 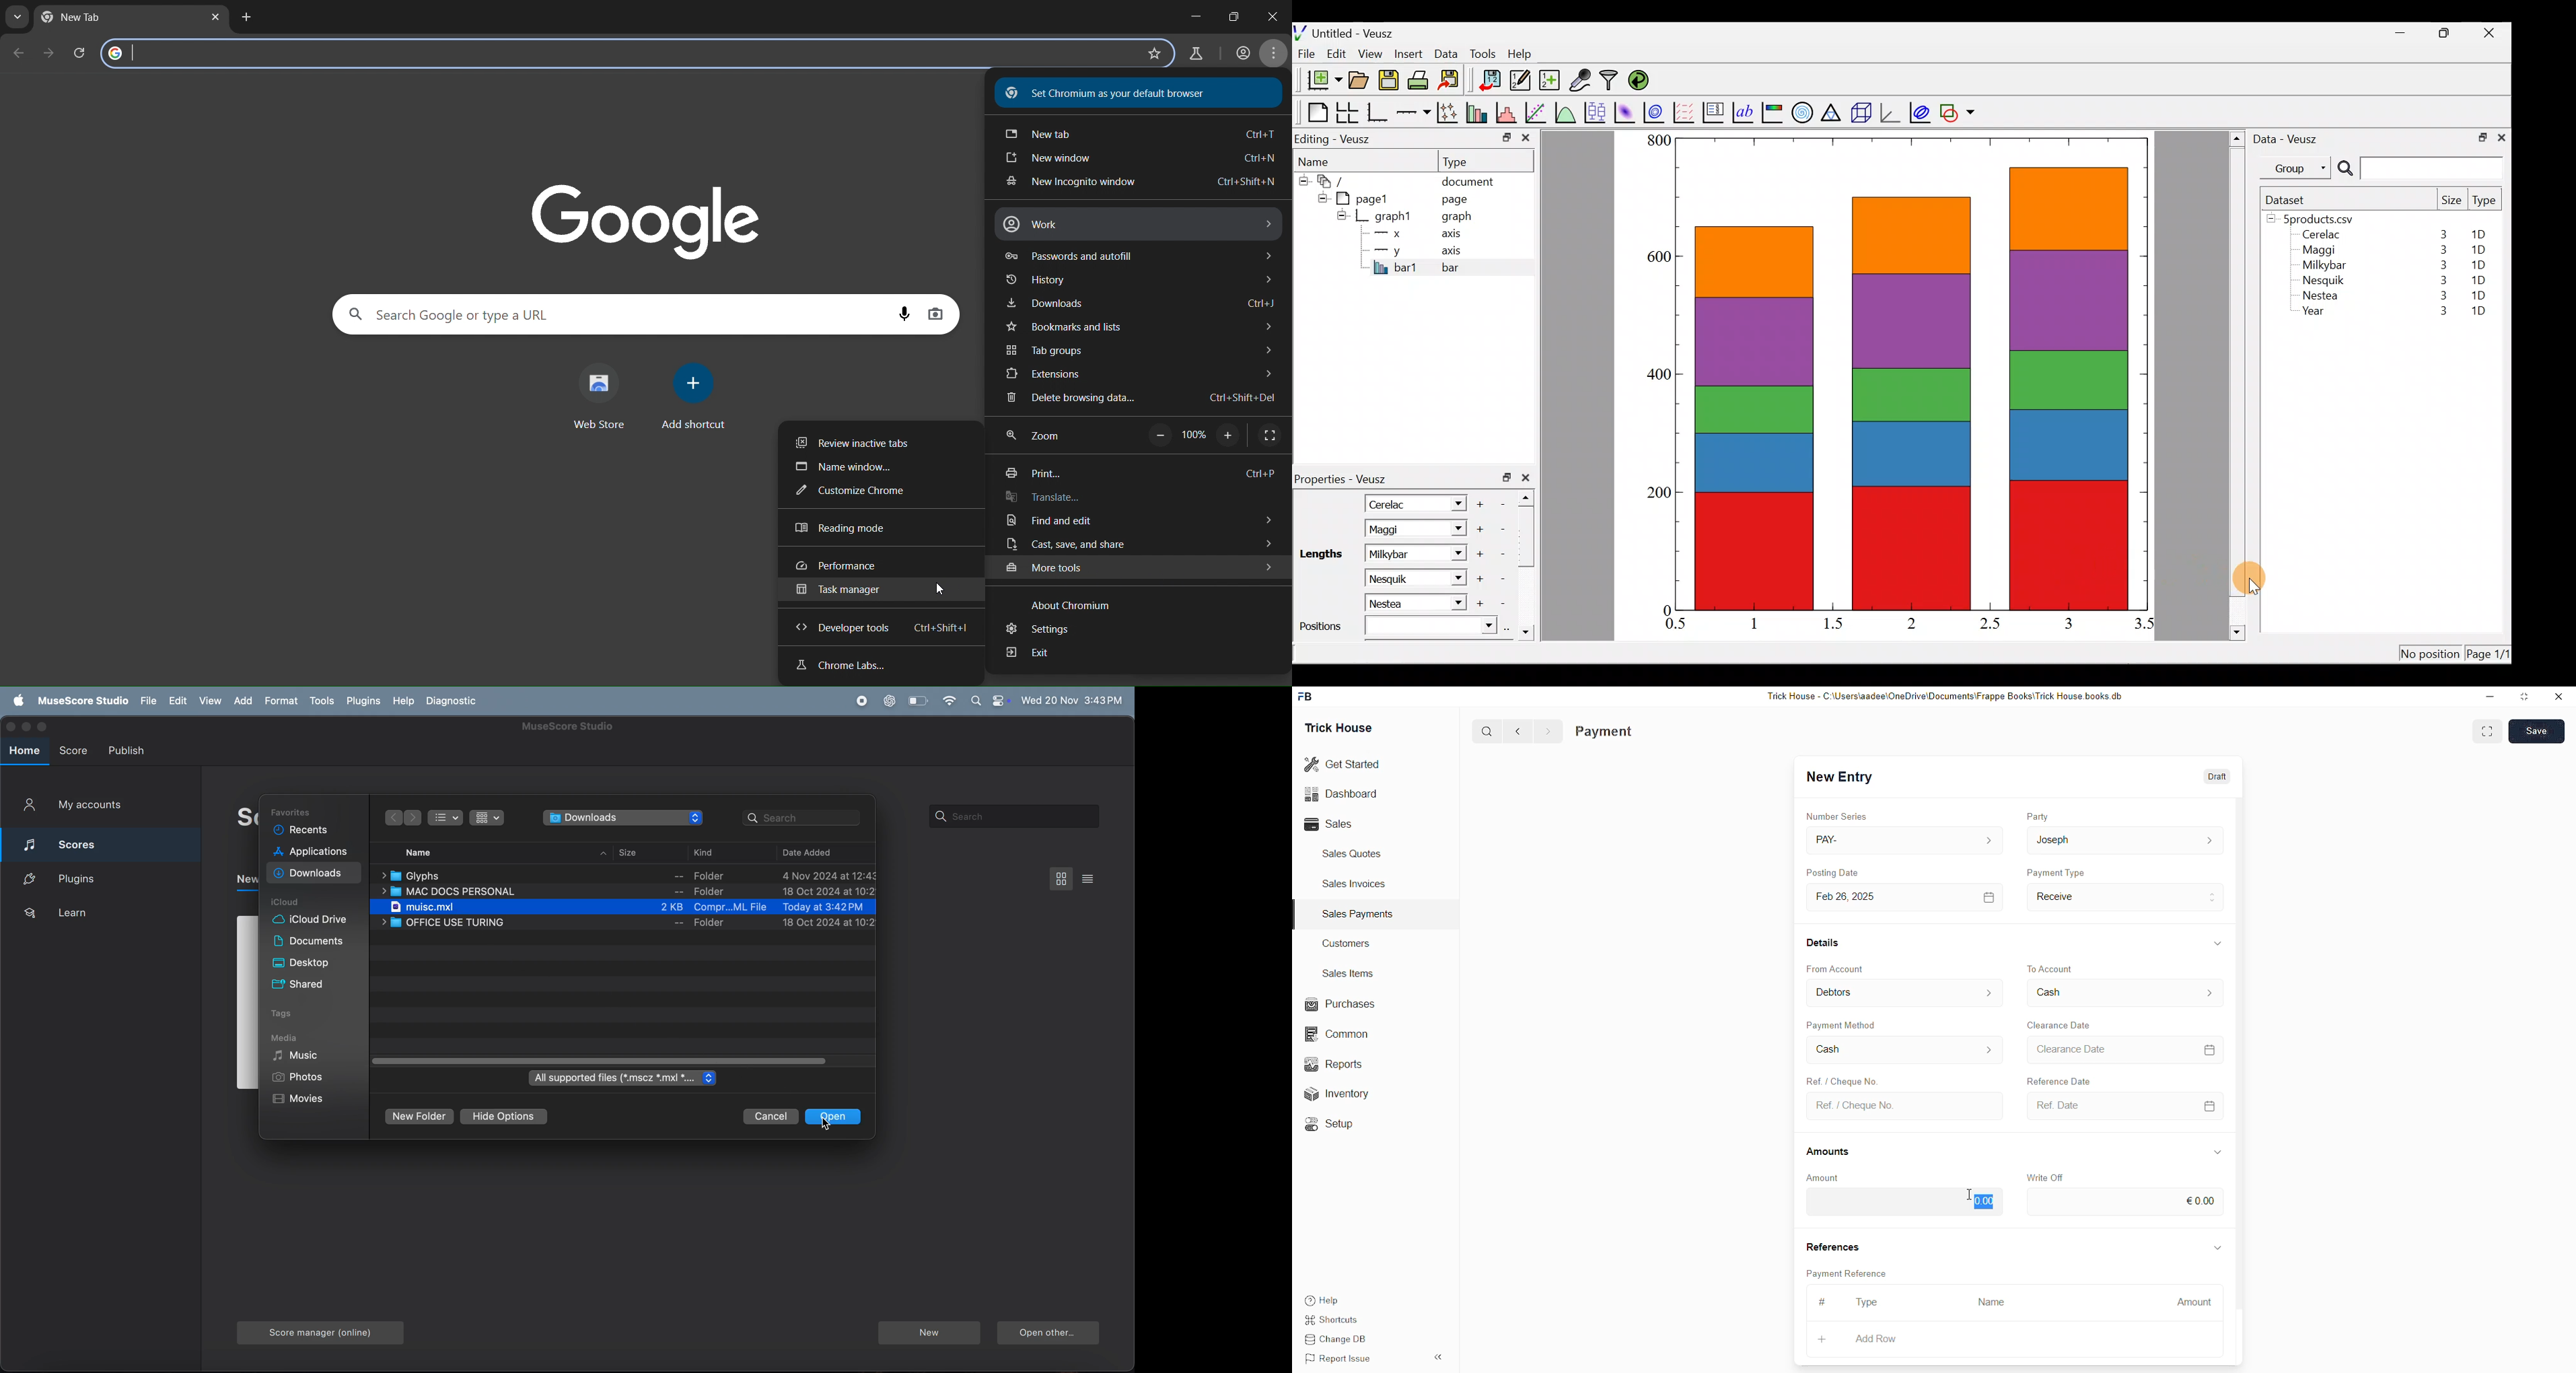 What do you see at coordinates (2125, 840) in the screenshot?
I see `Josep` at bounding box center [2125, 840].